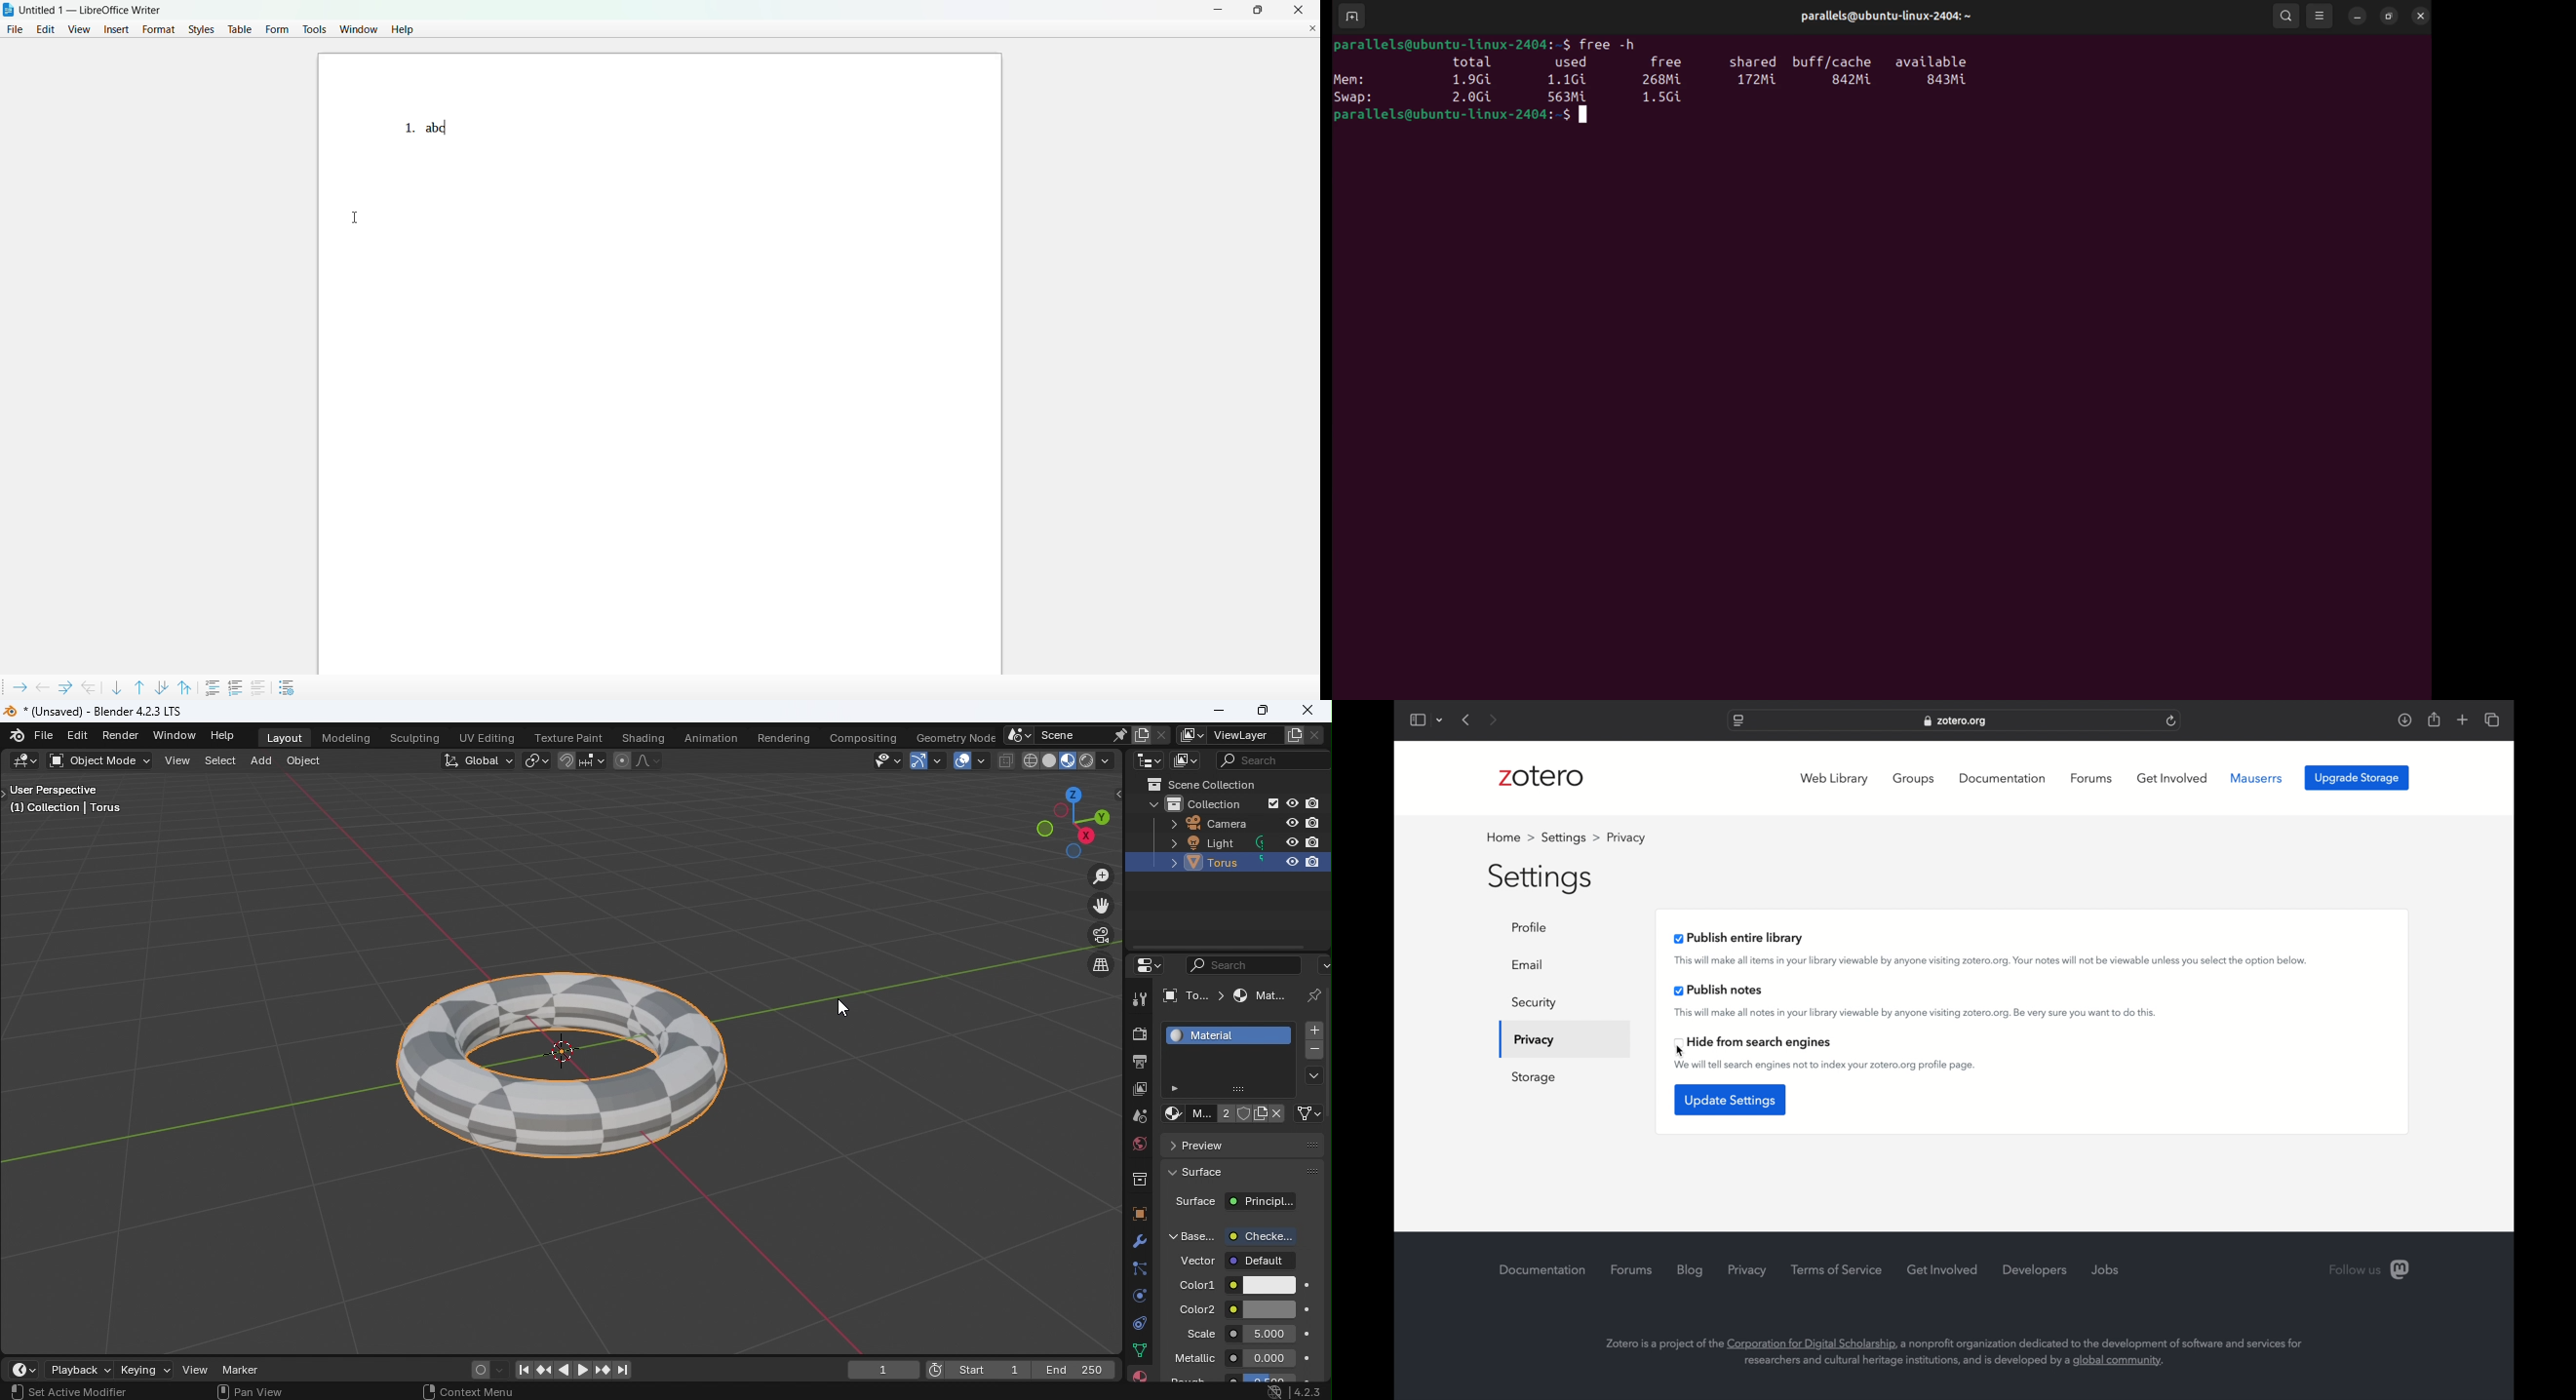 The image size is (2576, 1400). Describe the element at coordinates (1066, 733) in the screenshot. I see `Scene` at that location.